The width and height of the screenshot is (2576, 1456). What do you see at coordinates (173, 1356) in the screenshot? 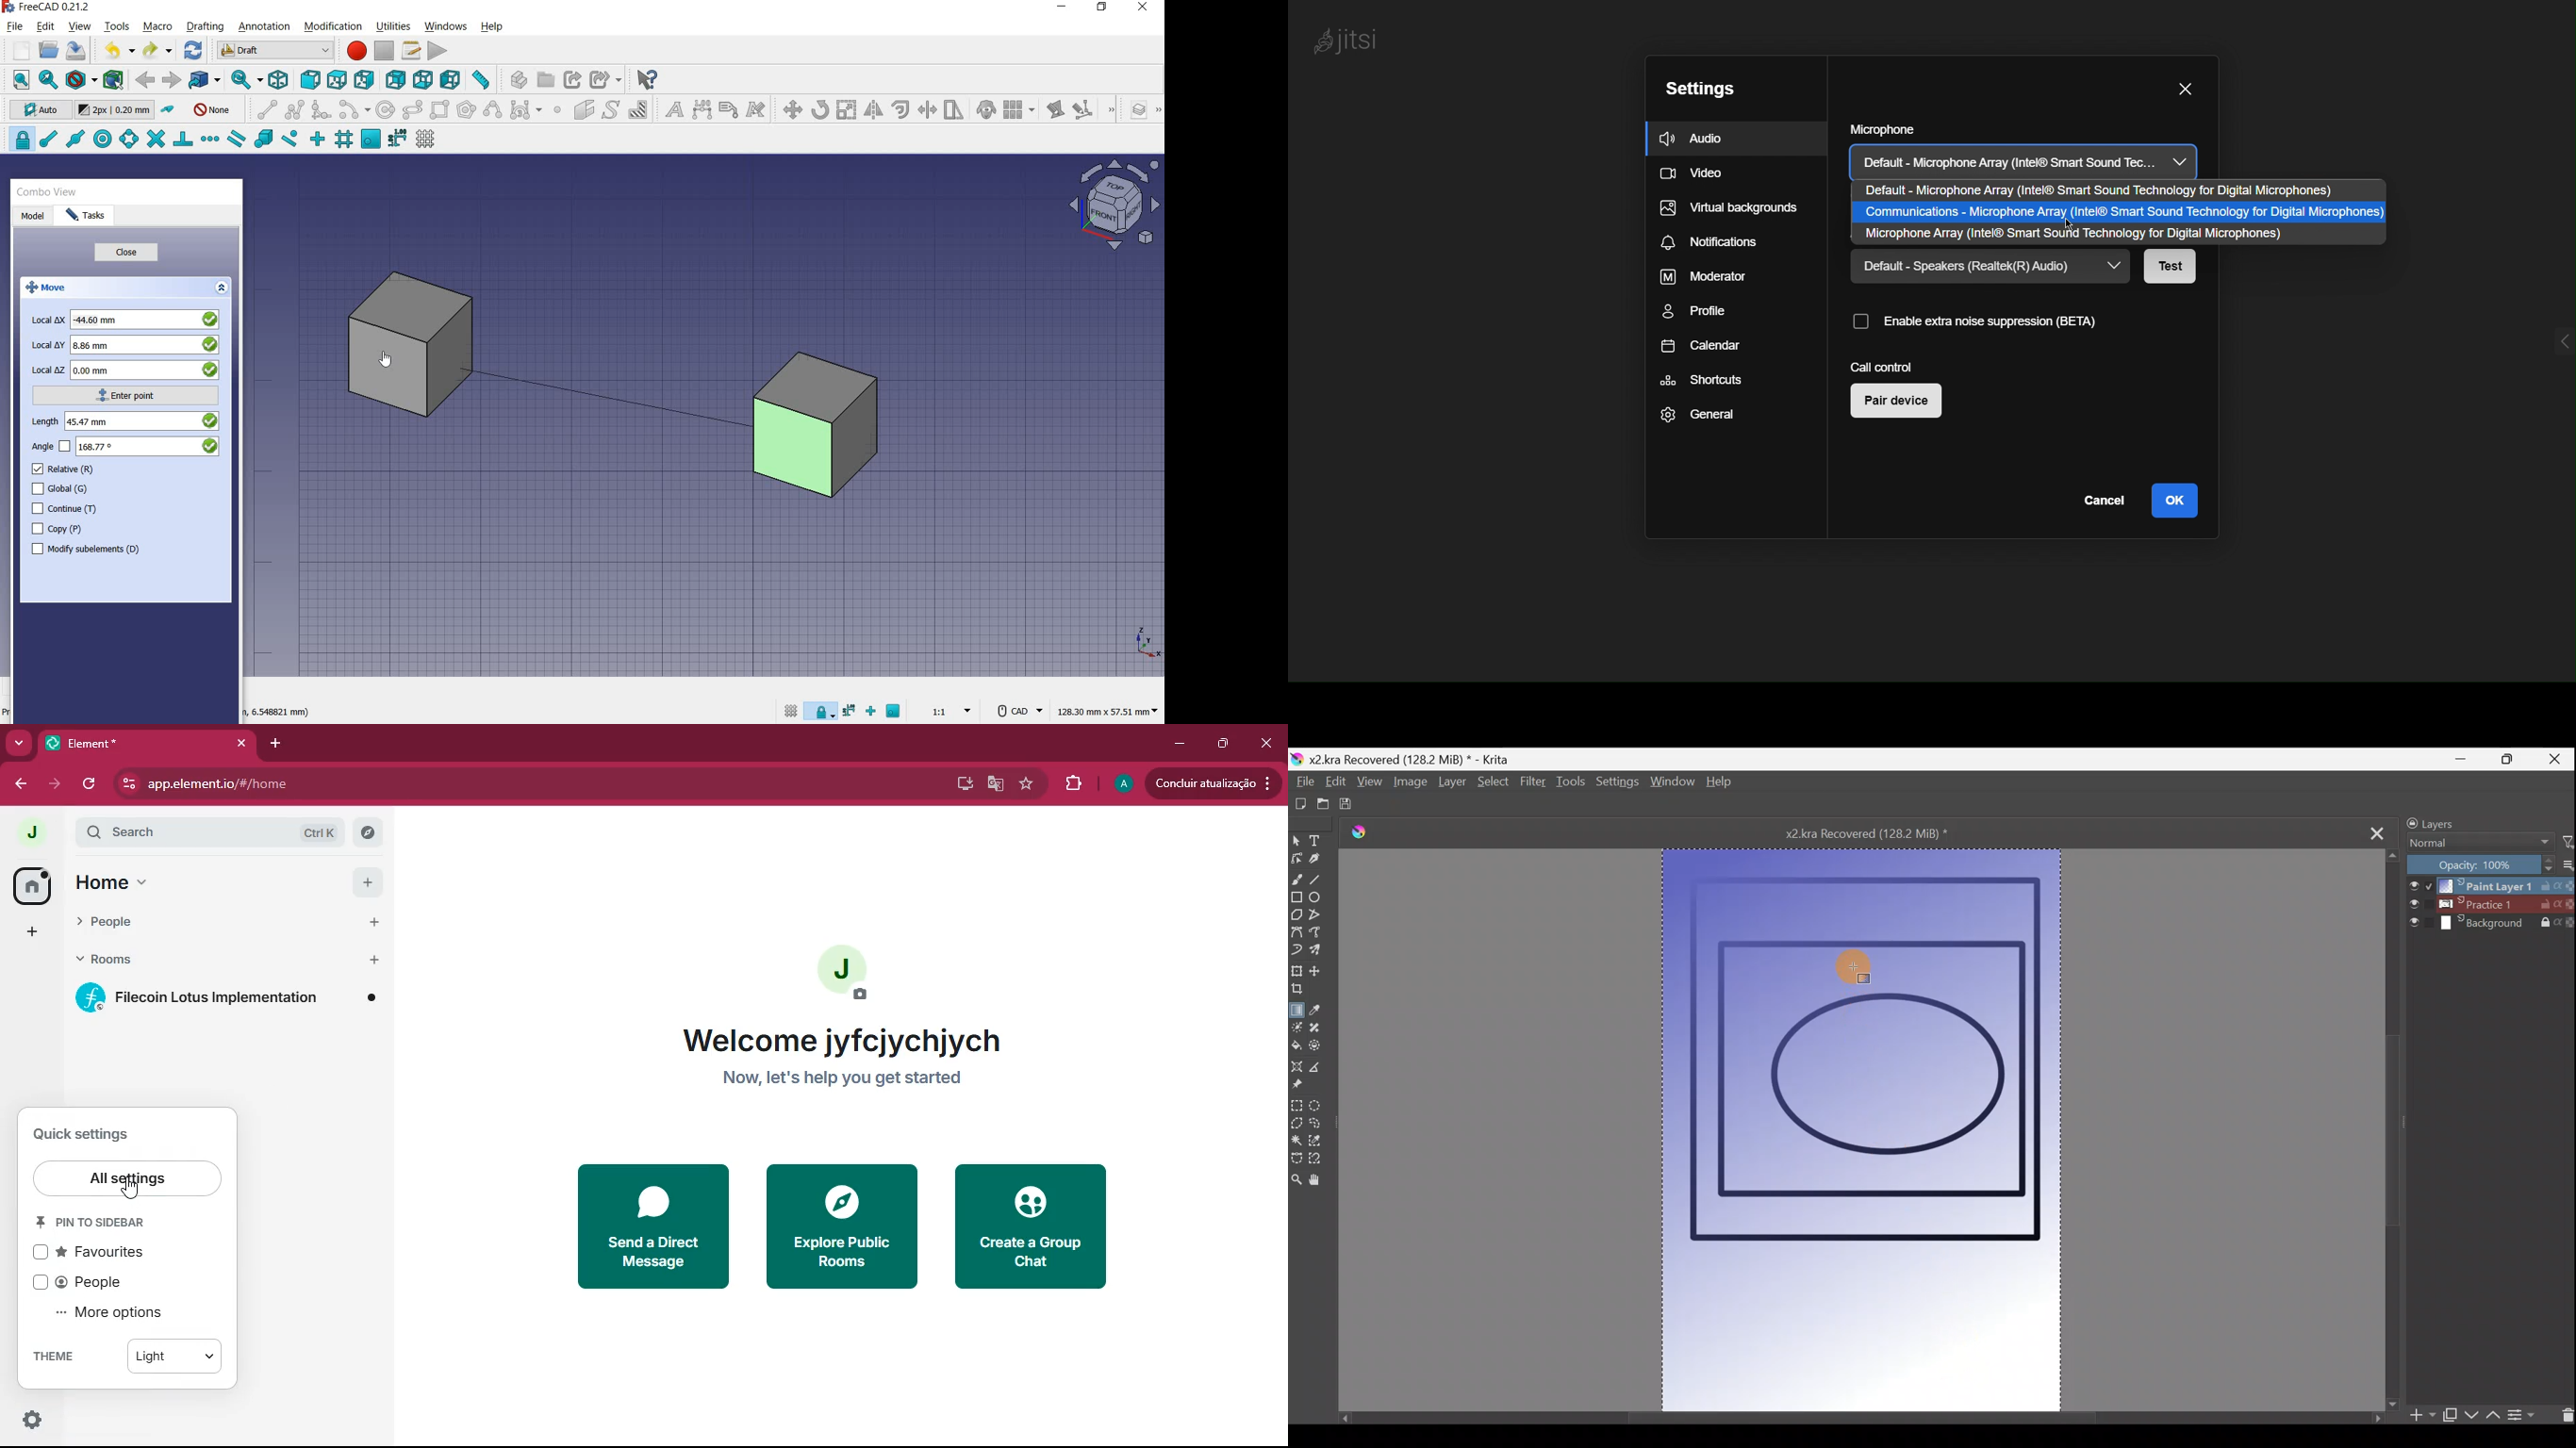
I see `light` at bounding box center [173, 1356].